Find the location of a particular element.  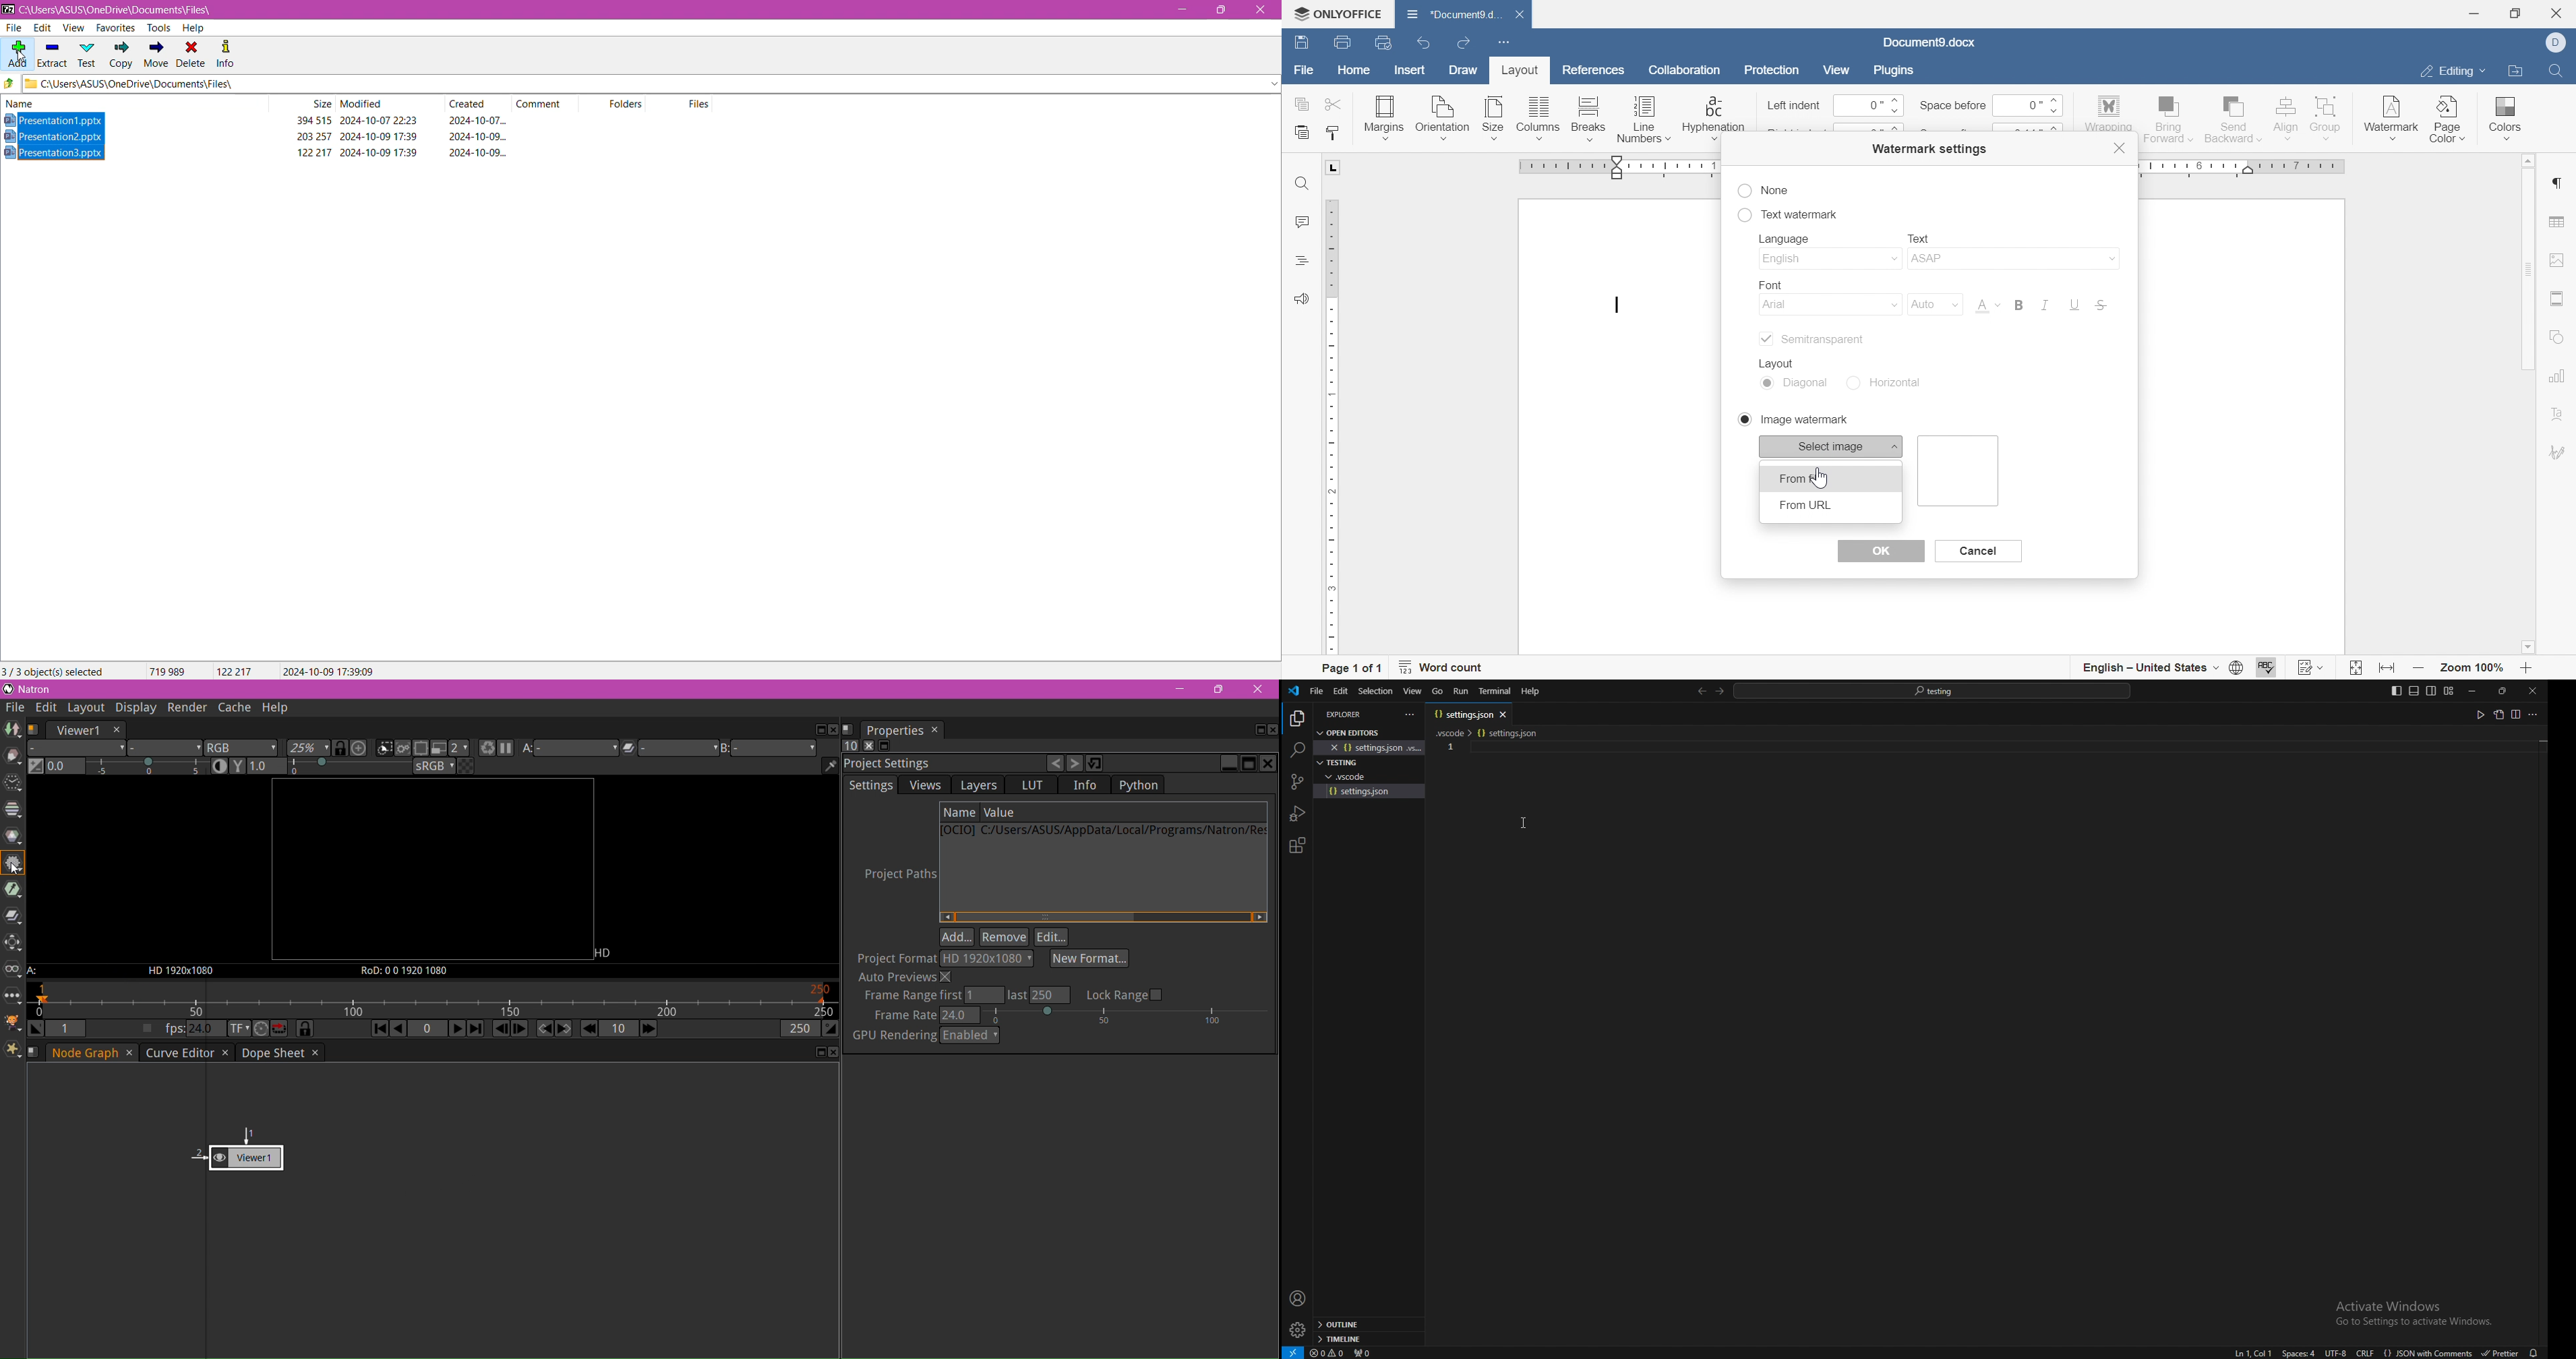

copy is located at coordinates (1302, 103).